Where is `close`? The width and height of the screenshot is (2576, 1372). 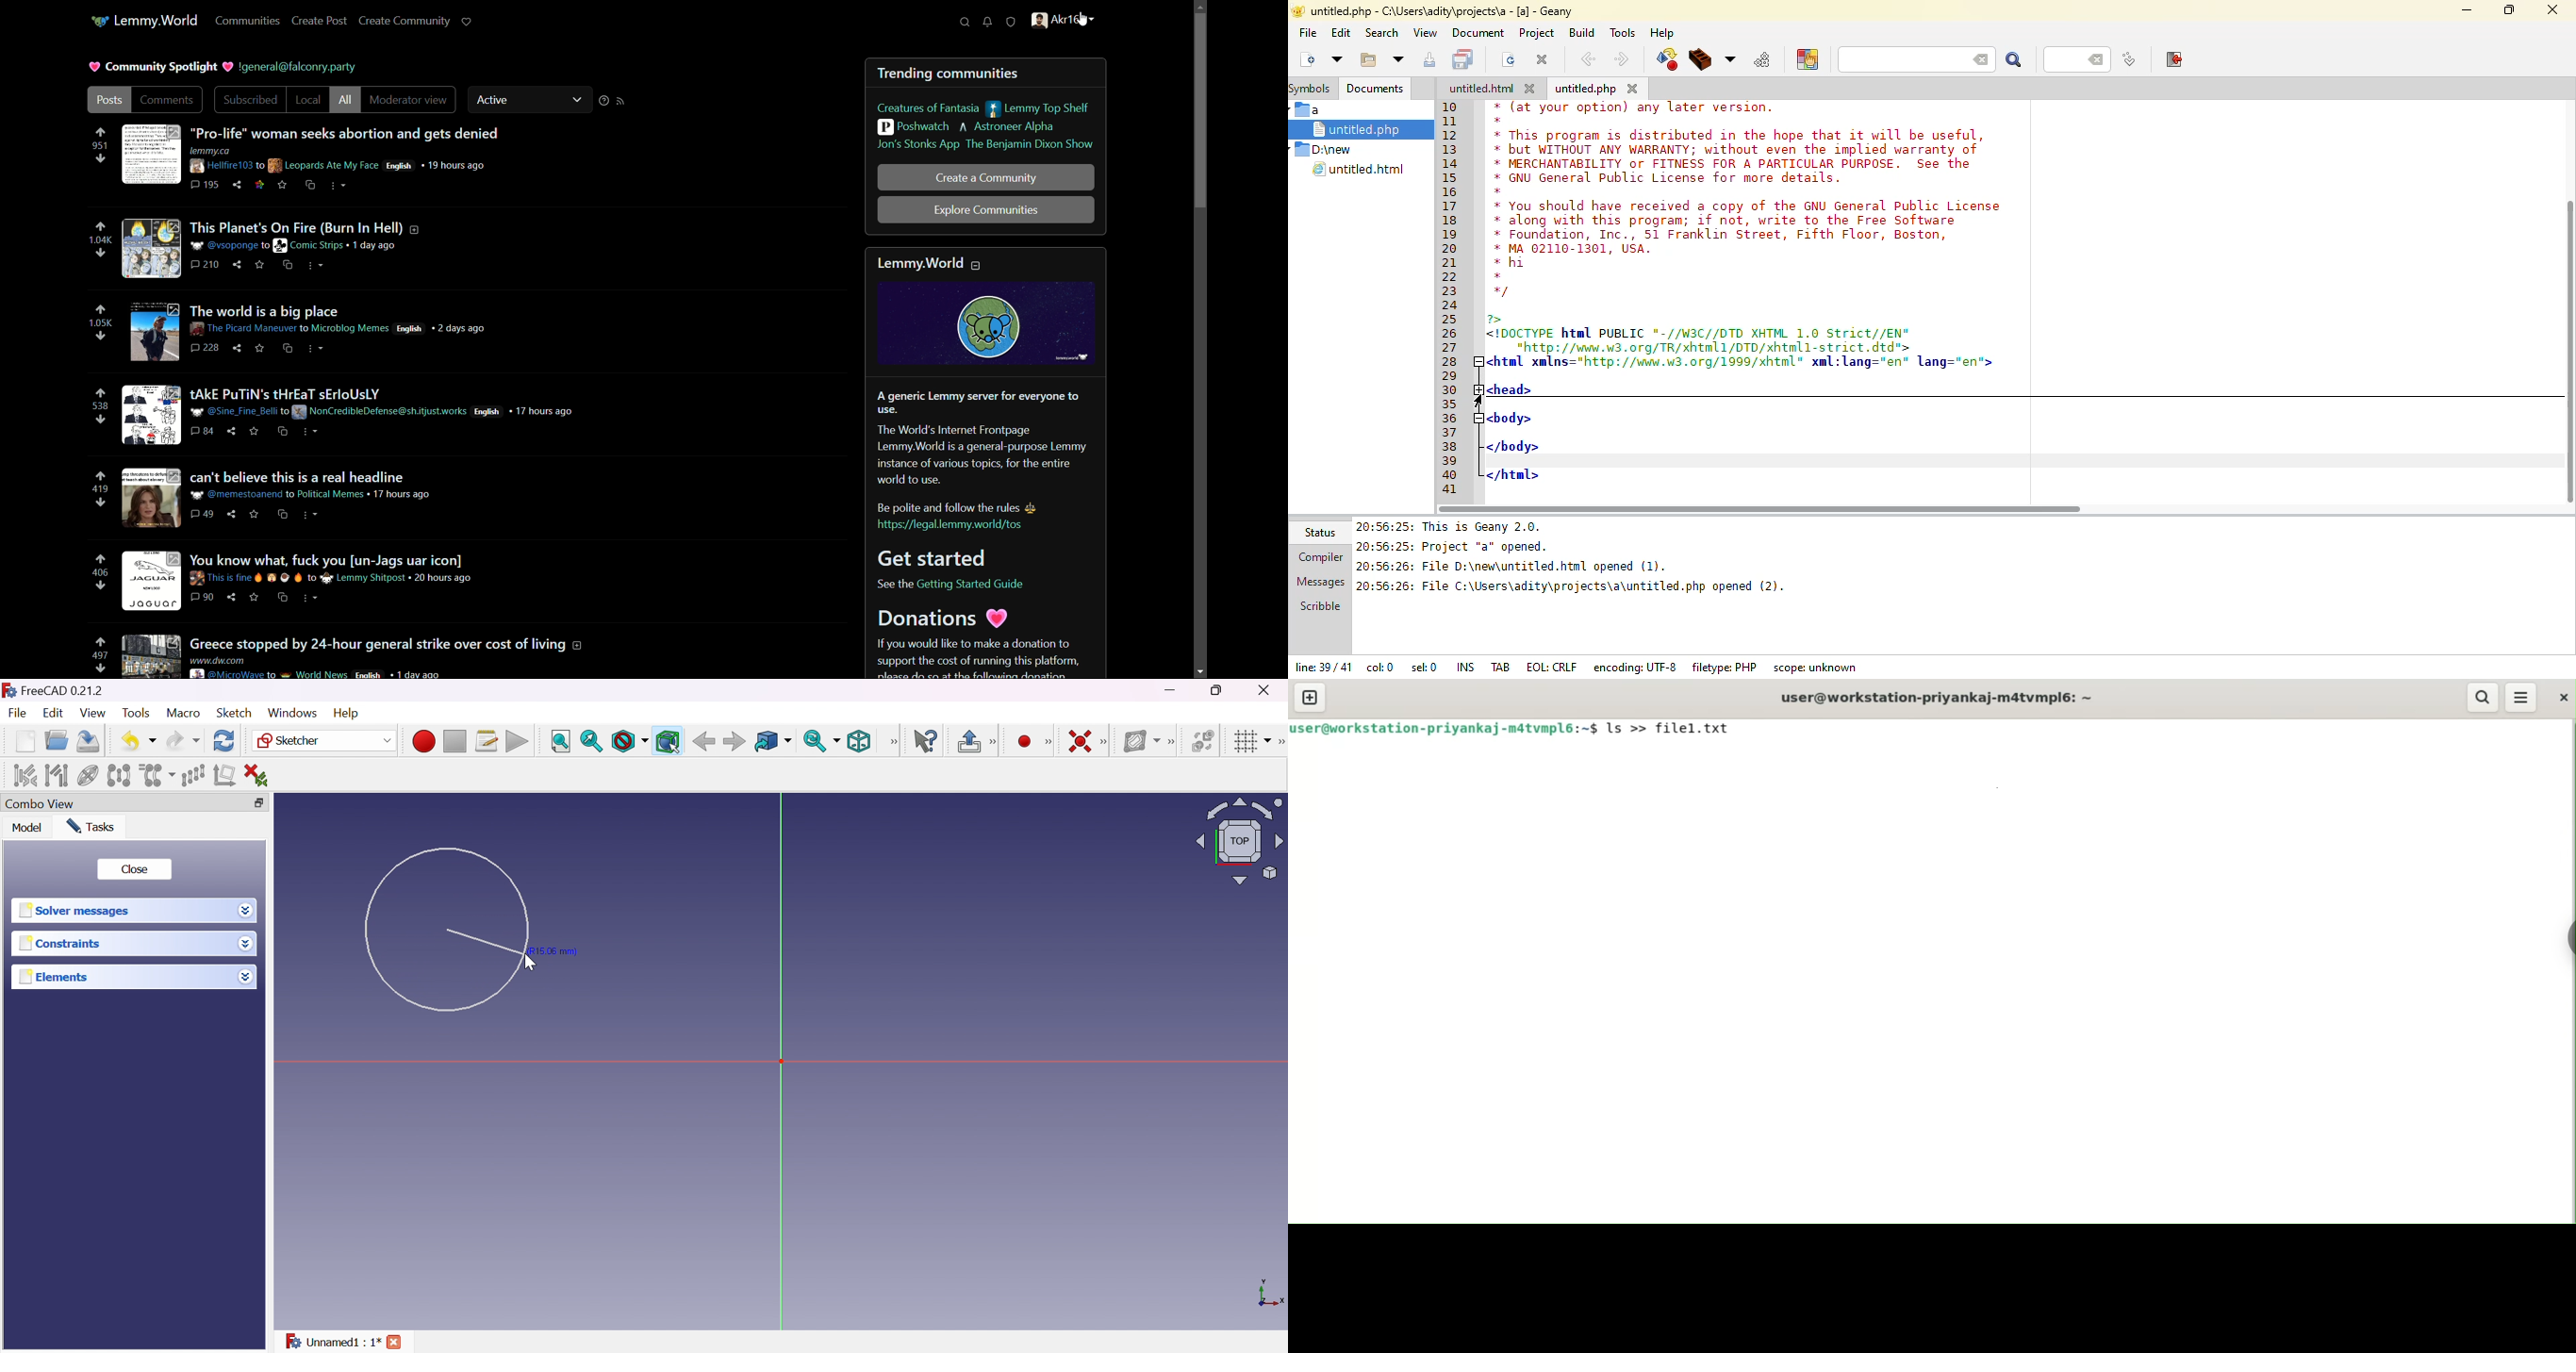 close is located at coordinates (396, 1342).